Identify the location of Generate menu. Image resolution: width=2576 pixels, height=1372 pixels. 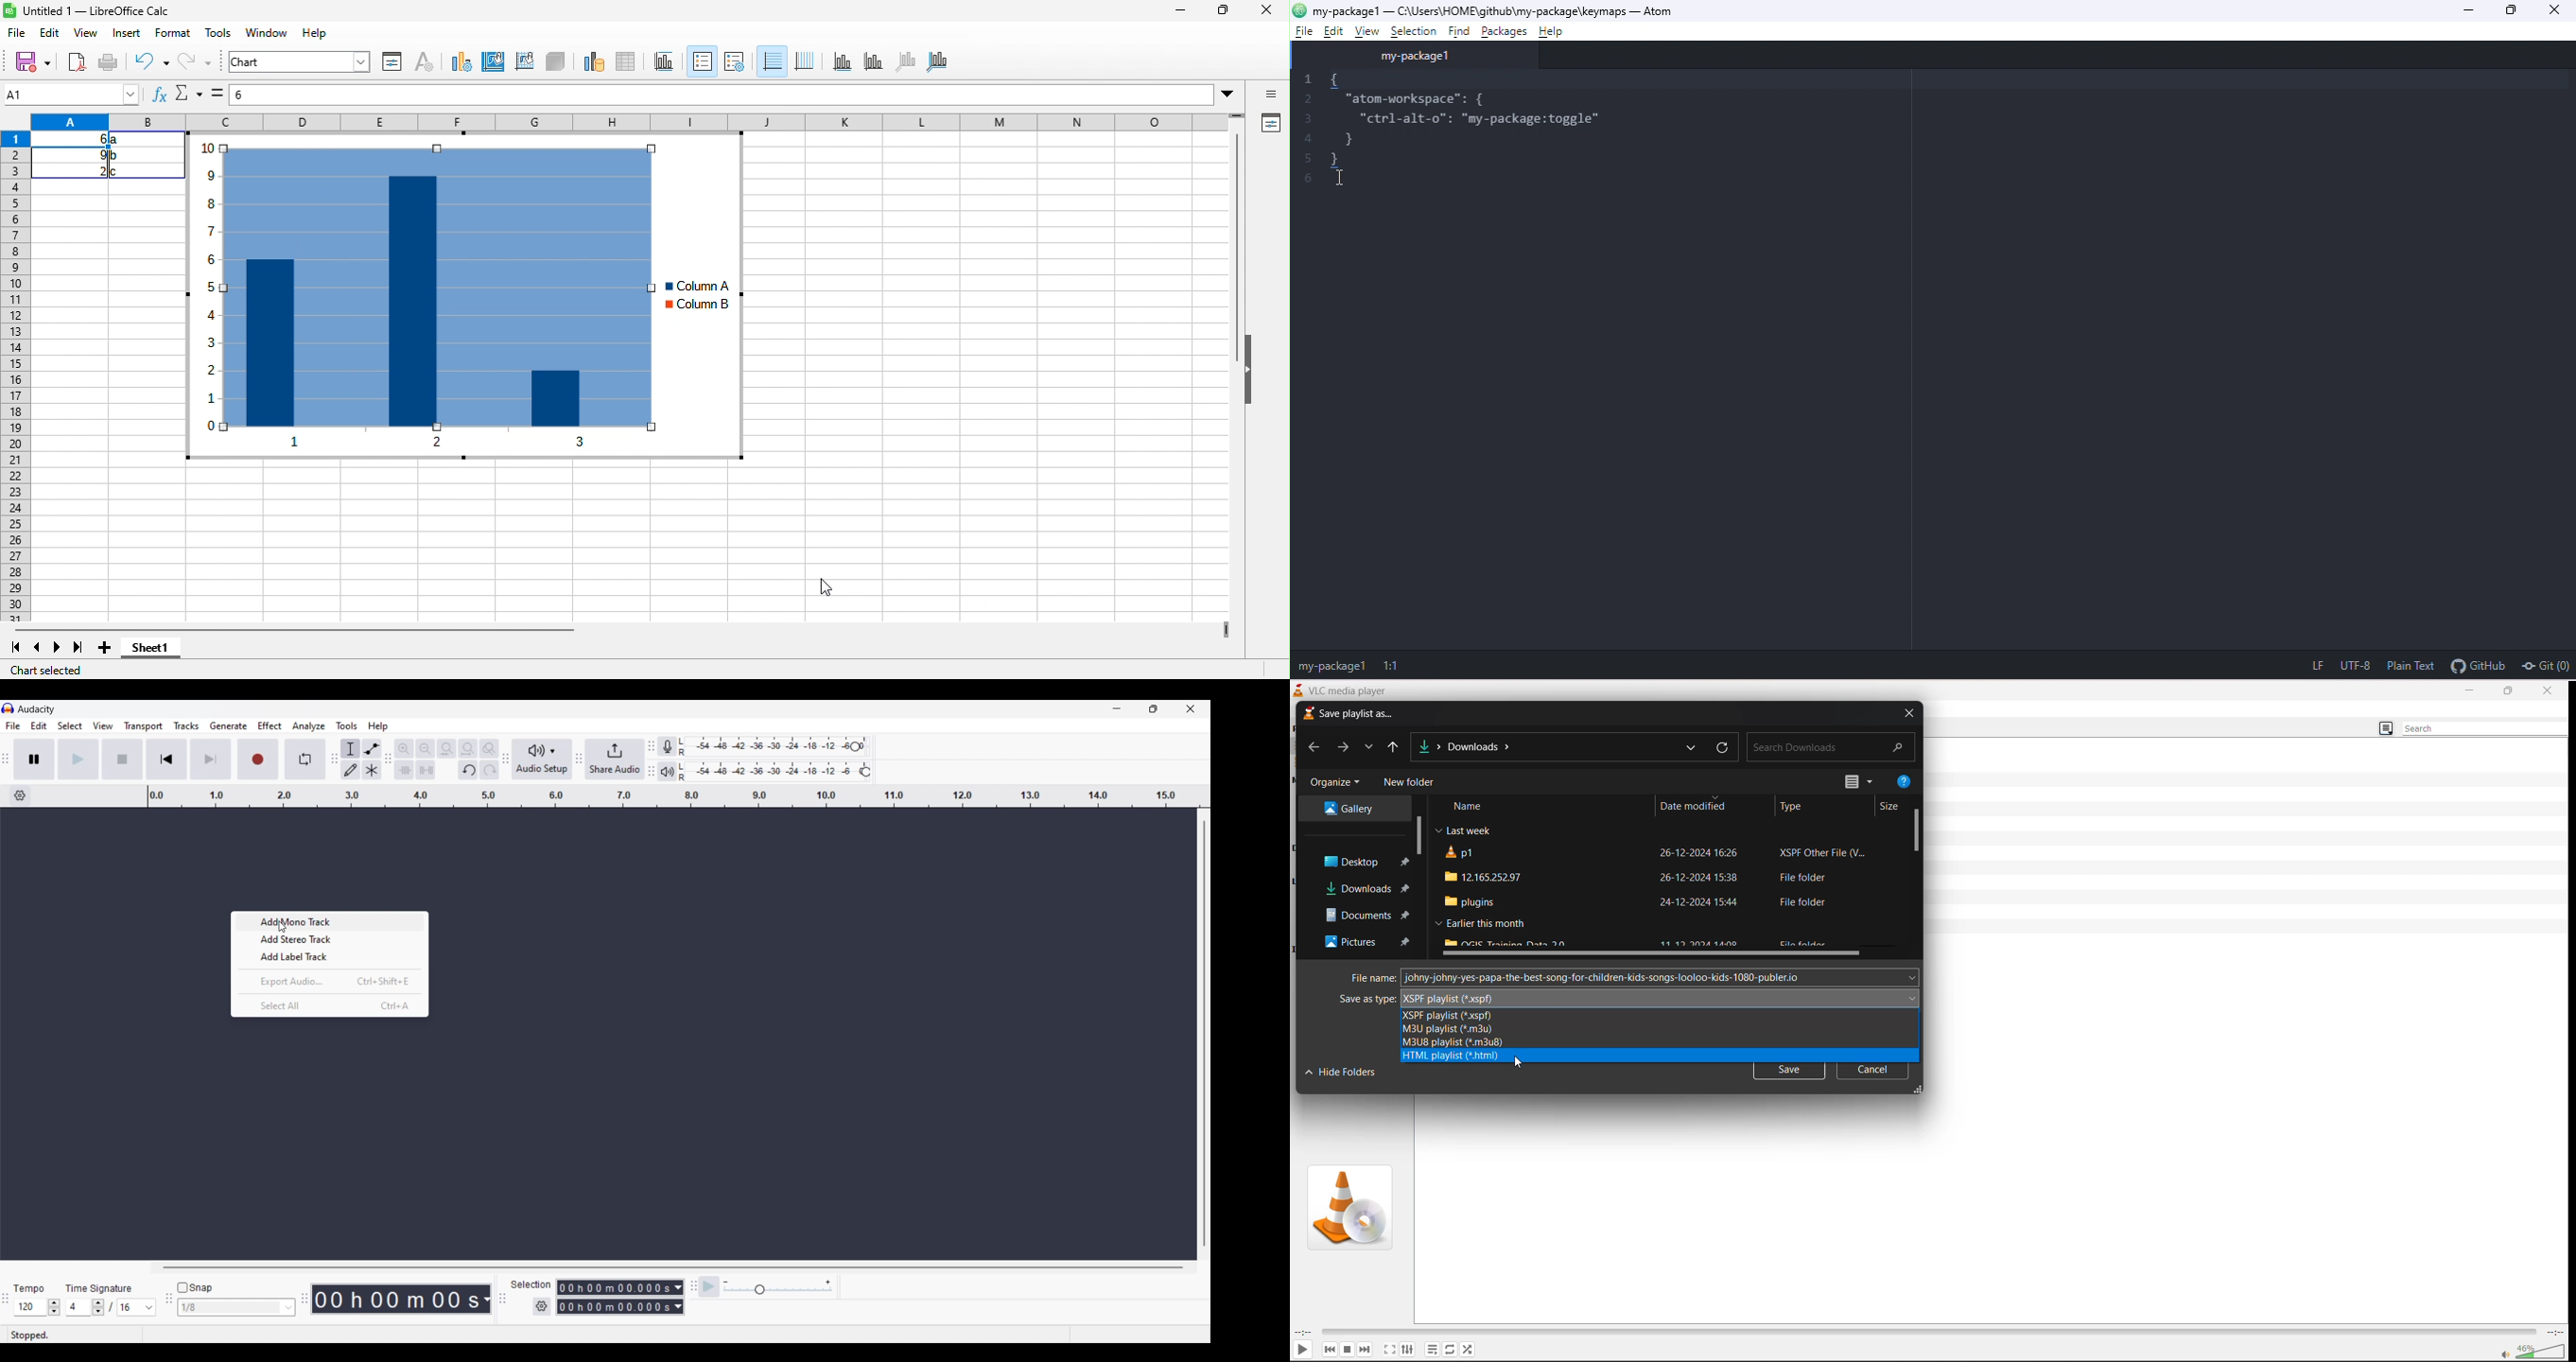
(228, 726).